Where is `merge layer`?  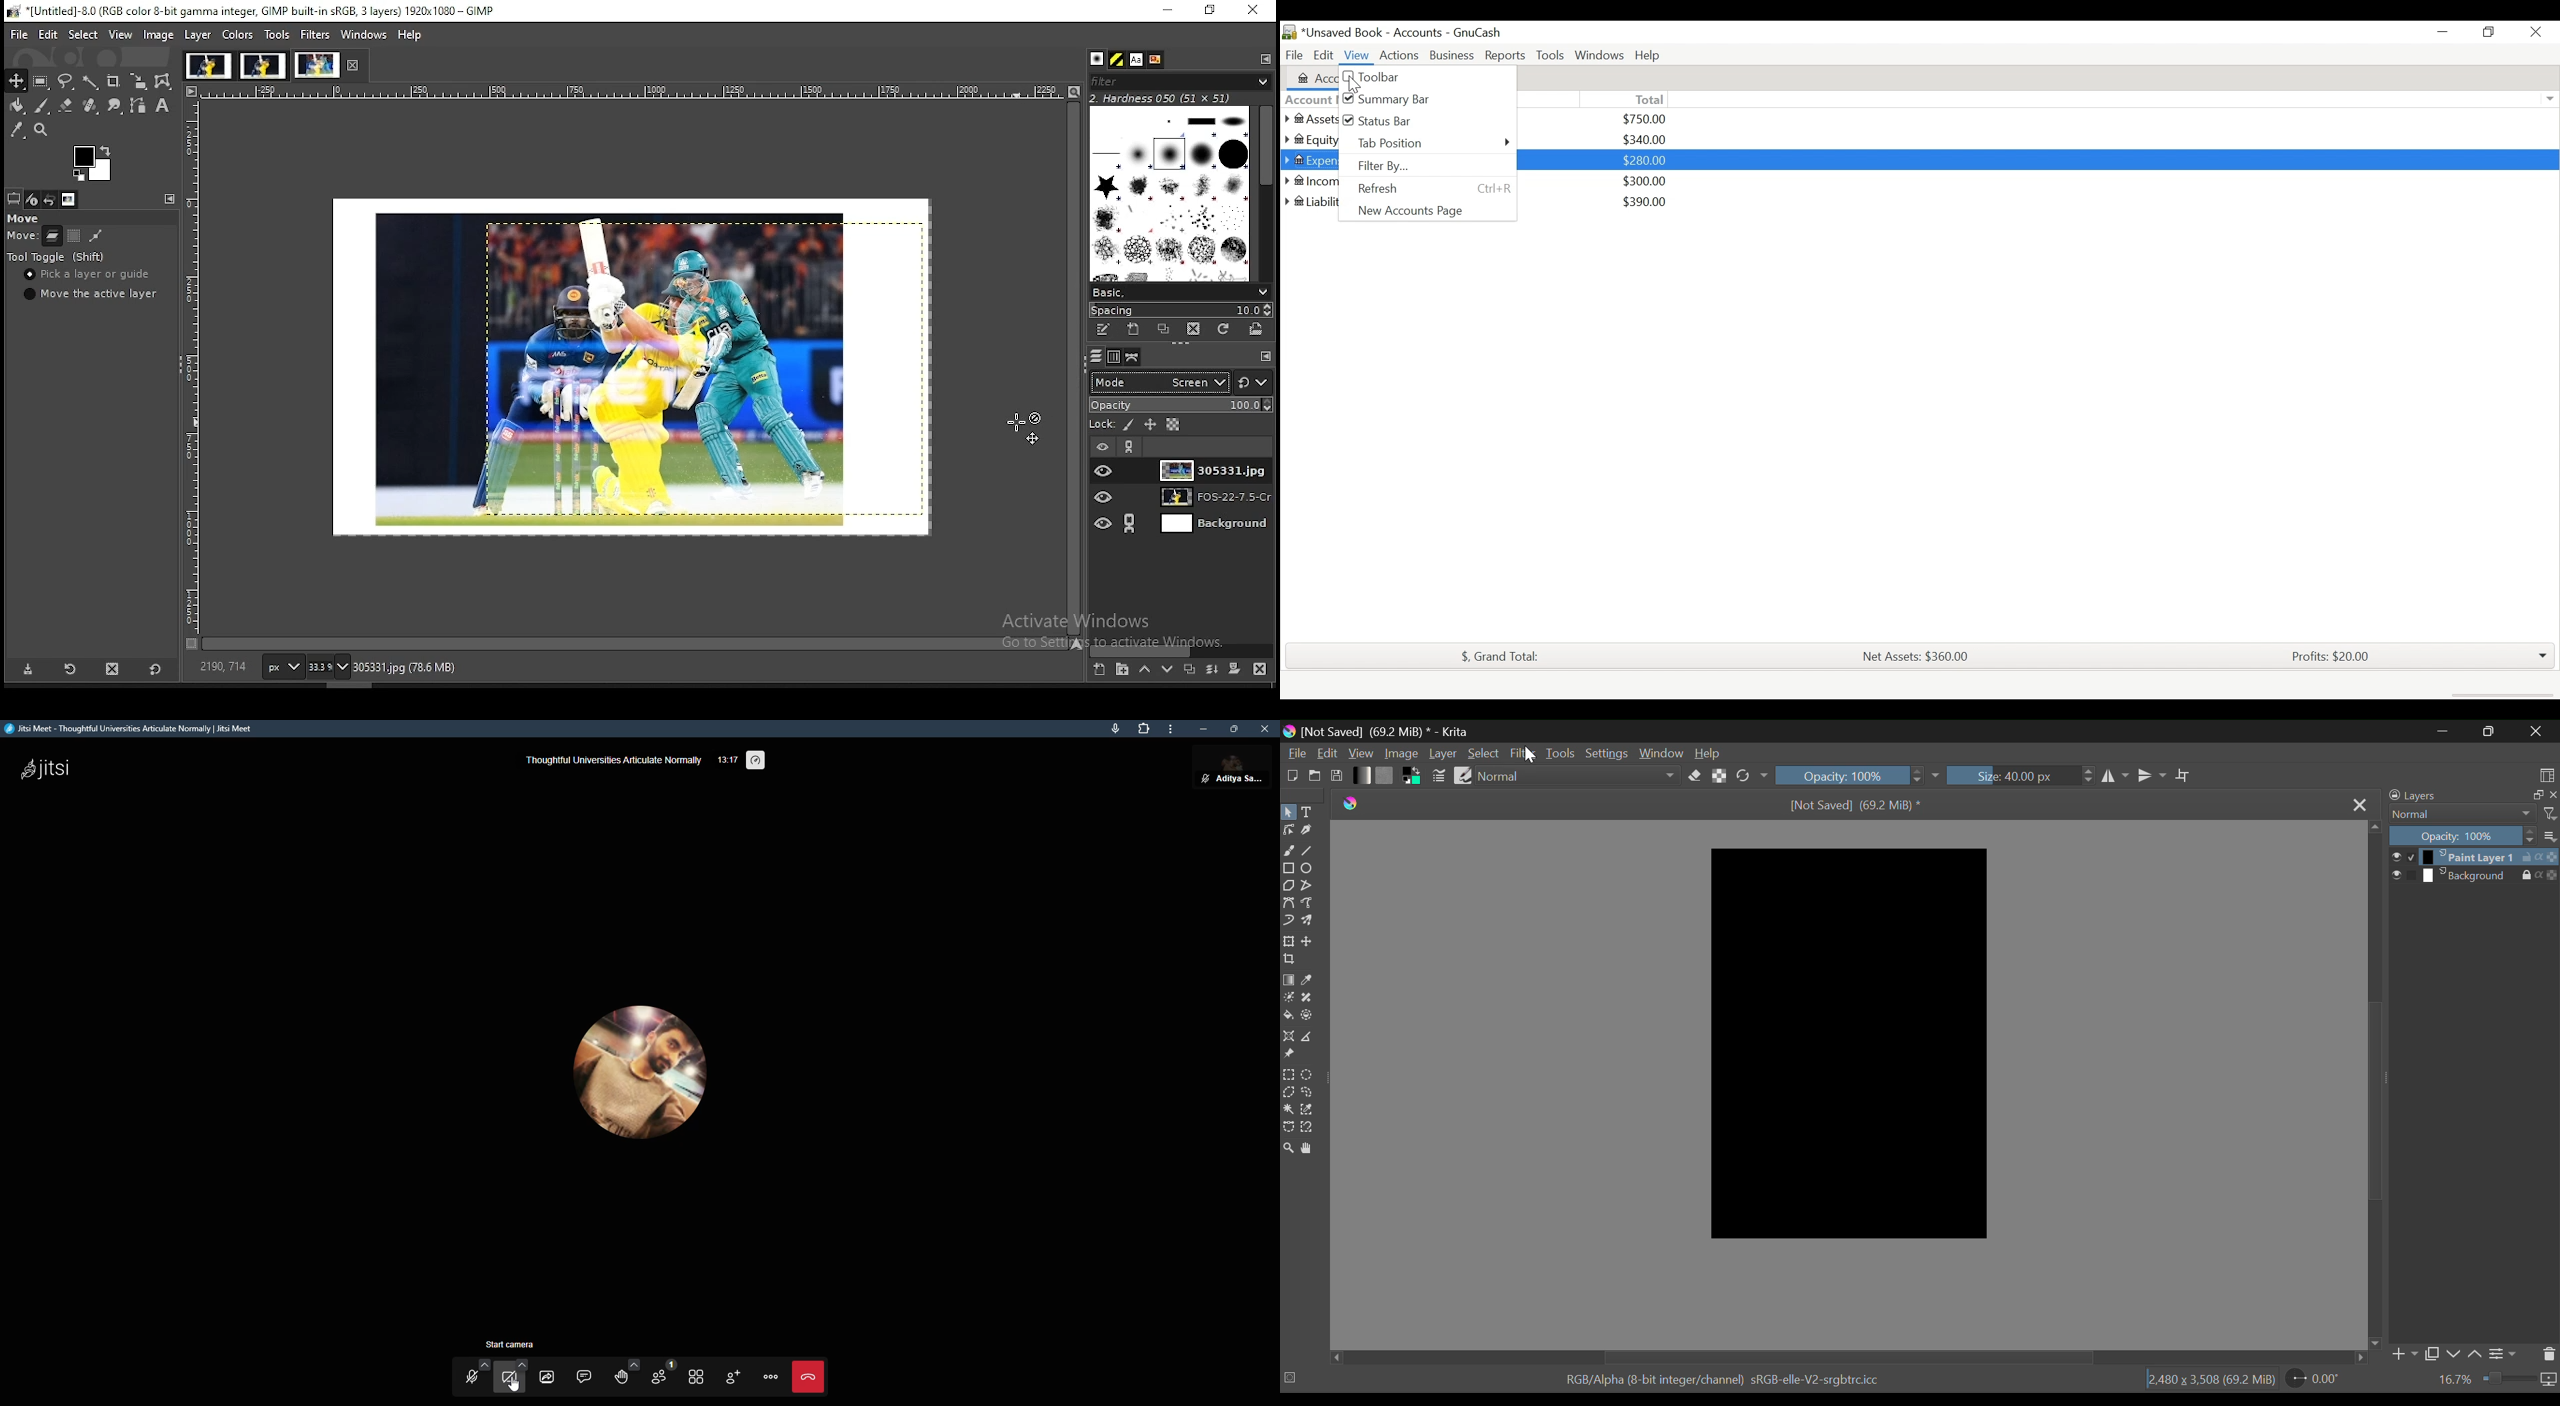
merge layer is located at coordinates (1213, 669).